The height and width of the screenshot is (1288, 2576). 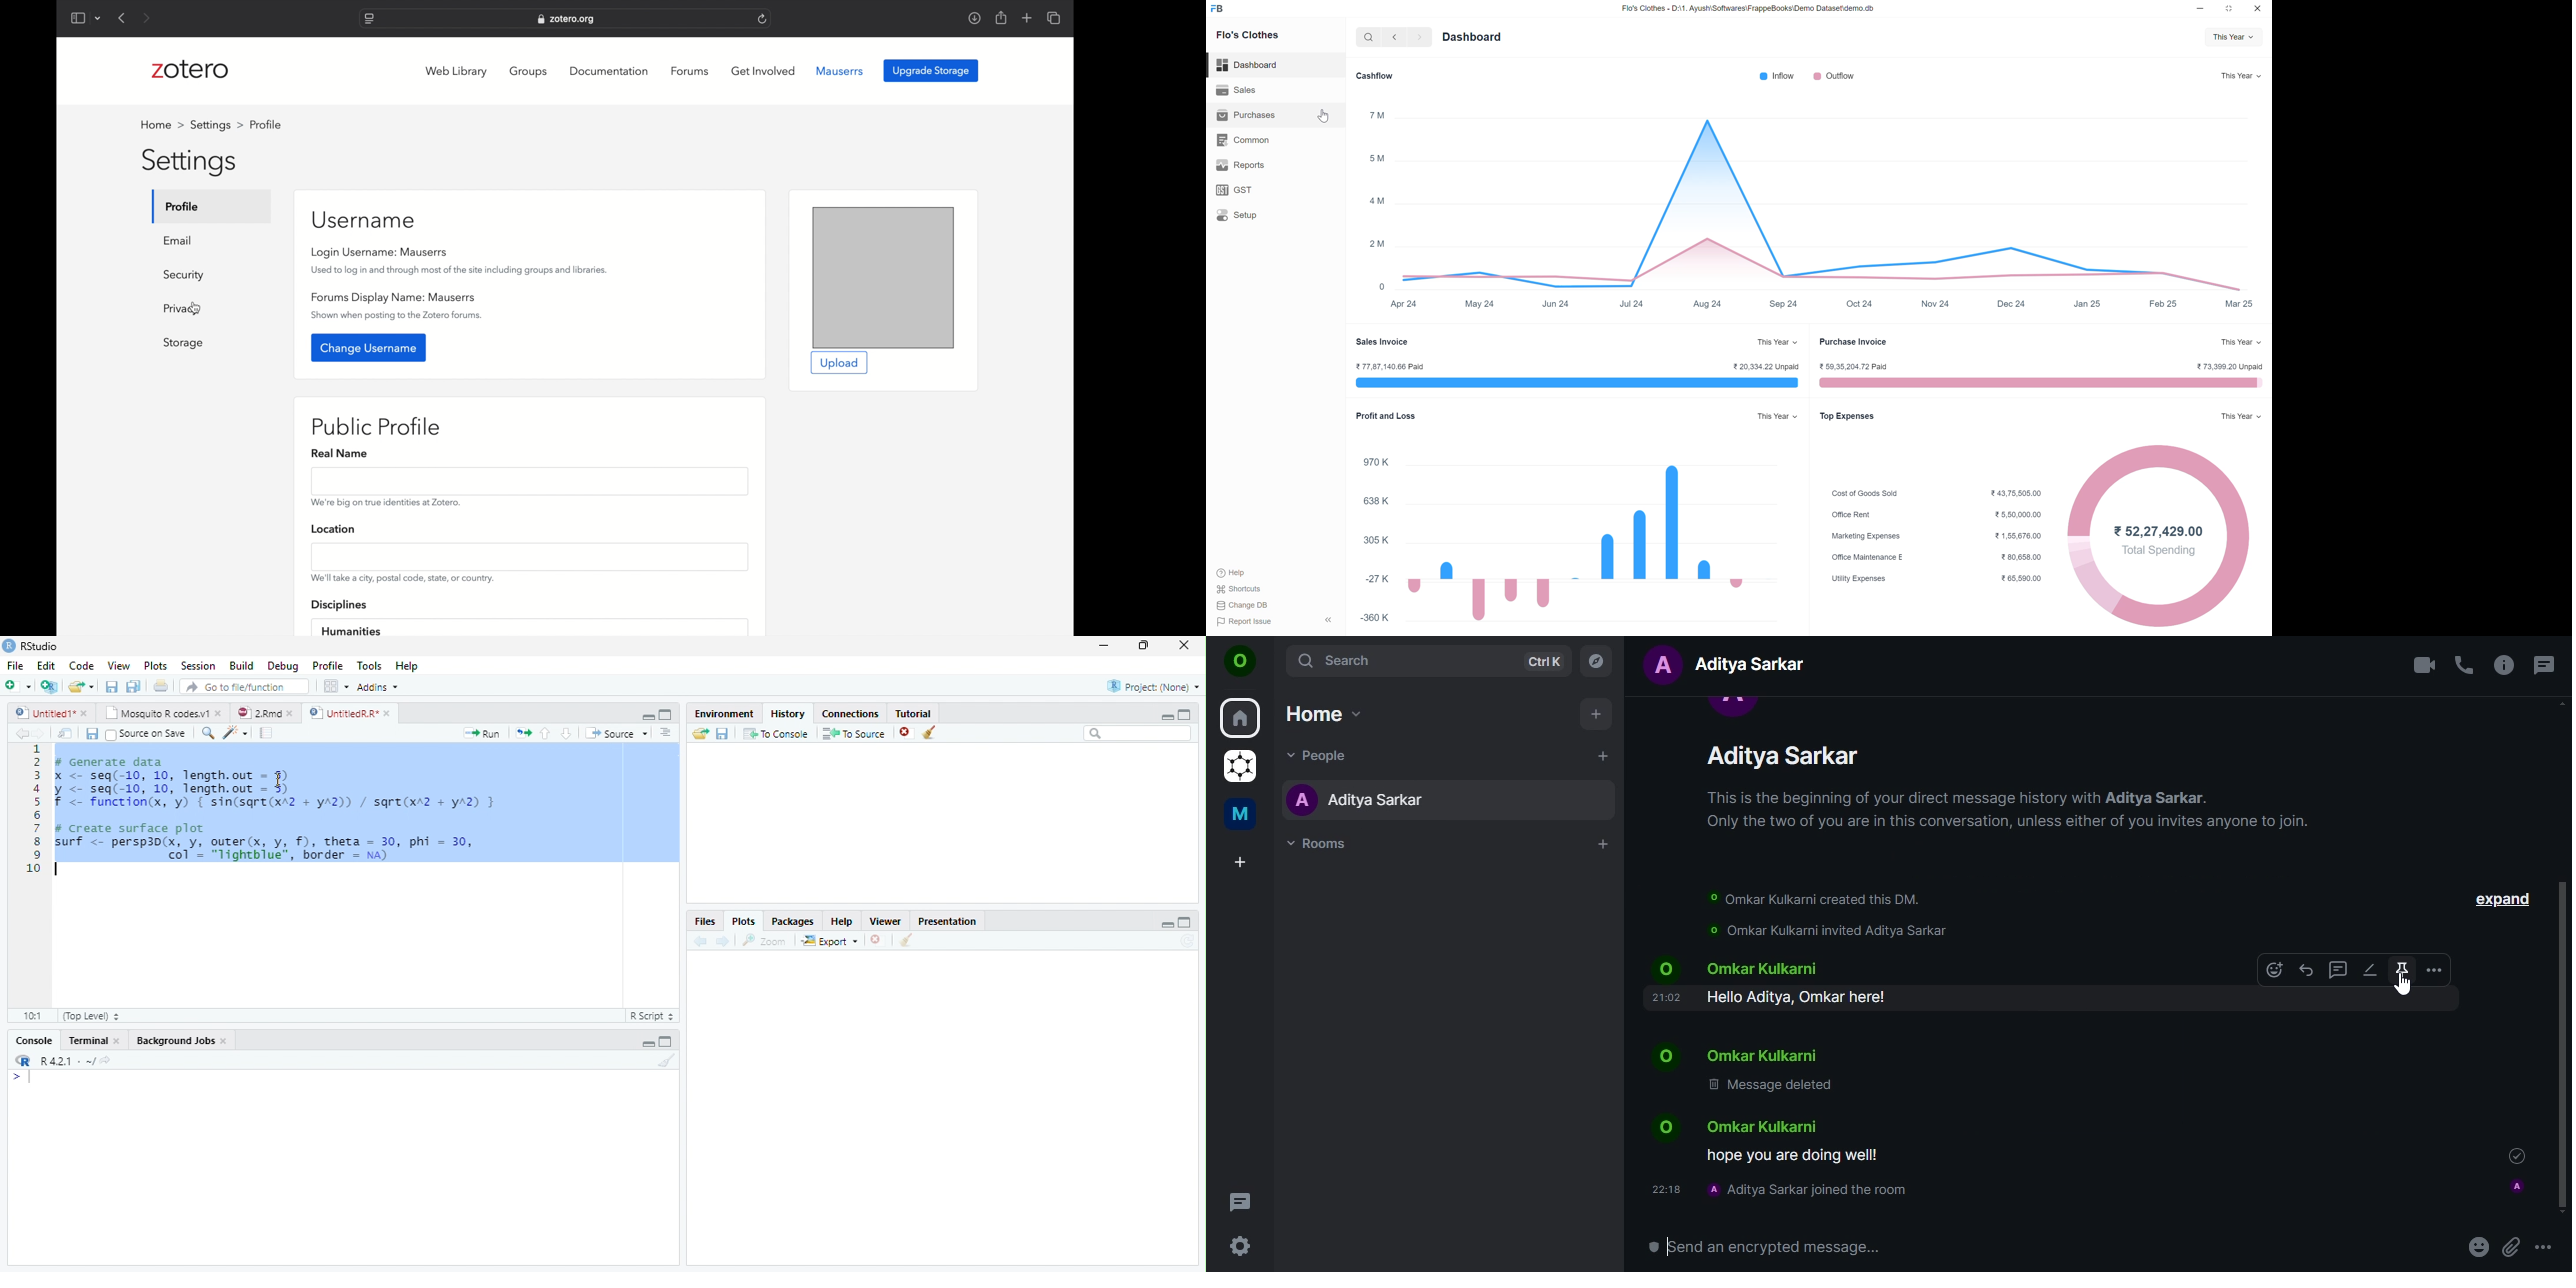 What do you see at coordinates (33, 1016) in the screenshot?
I see `1:1` at bounding box center [33, 1016].